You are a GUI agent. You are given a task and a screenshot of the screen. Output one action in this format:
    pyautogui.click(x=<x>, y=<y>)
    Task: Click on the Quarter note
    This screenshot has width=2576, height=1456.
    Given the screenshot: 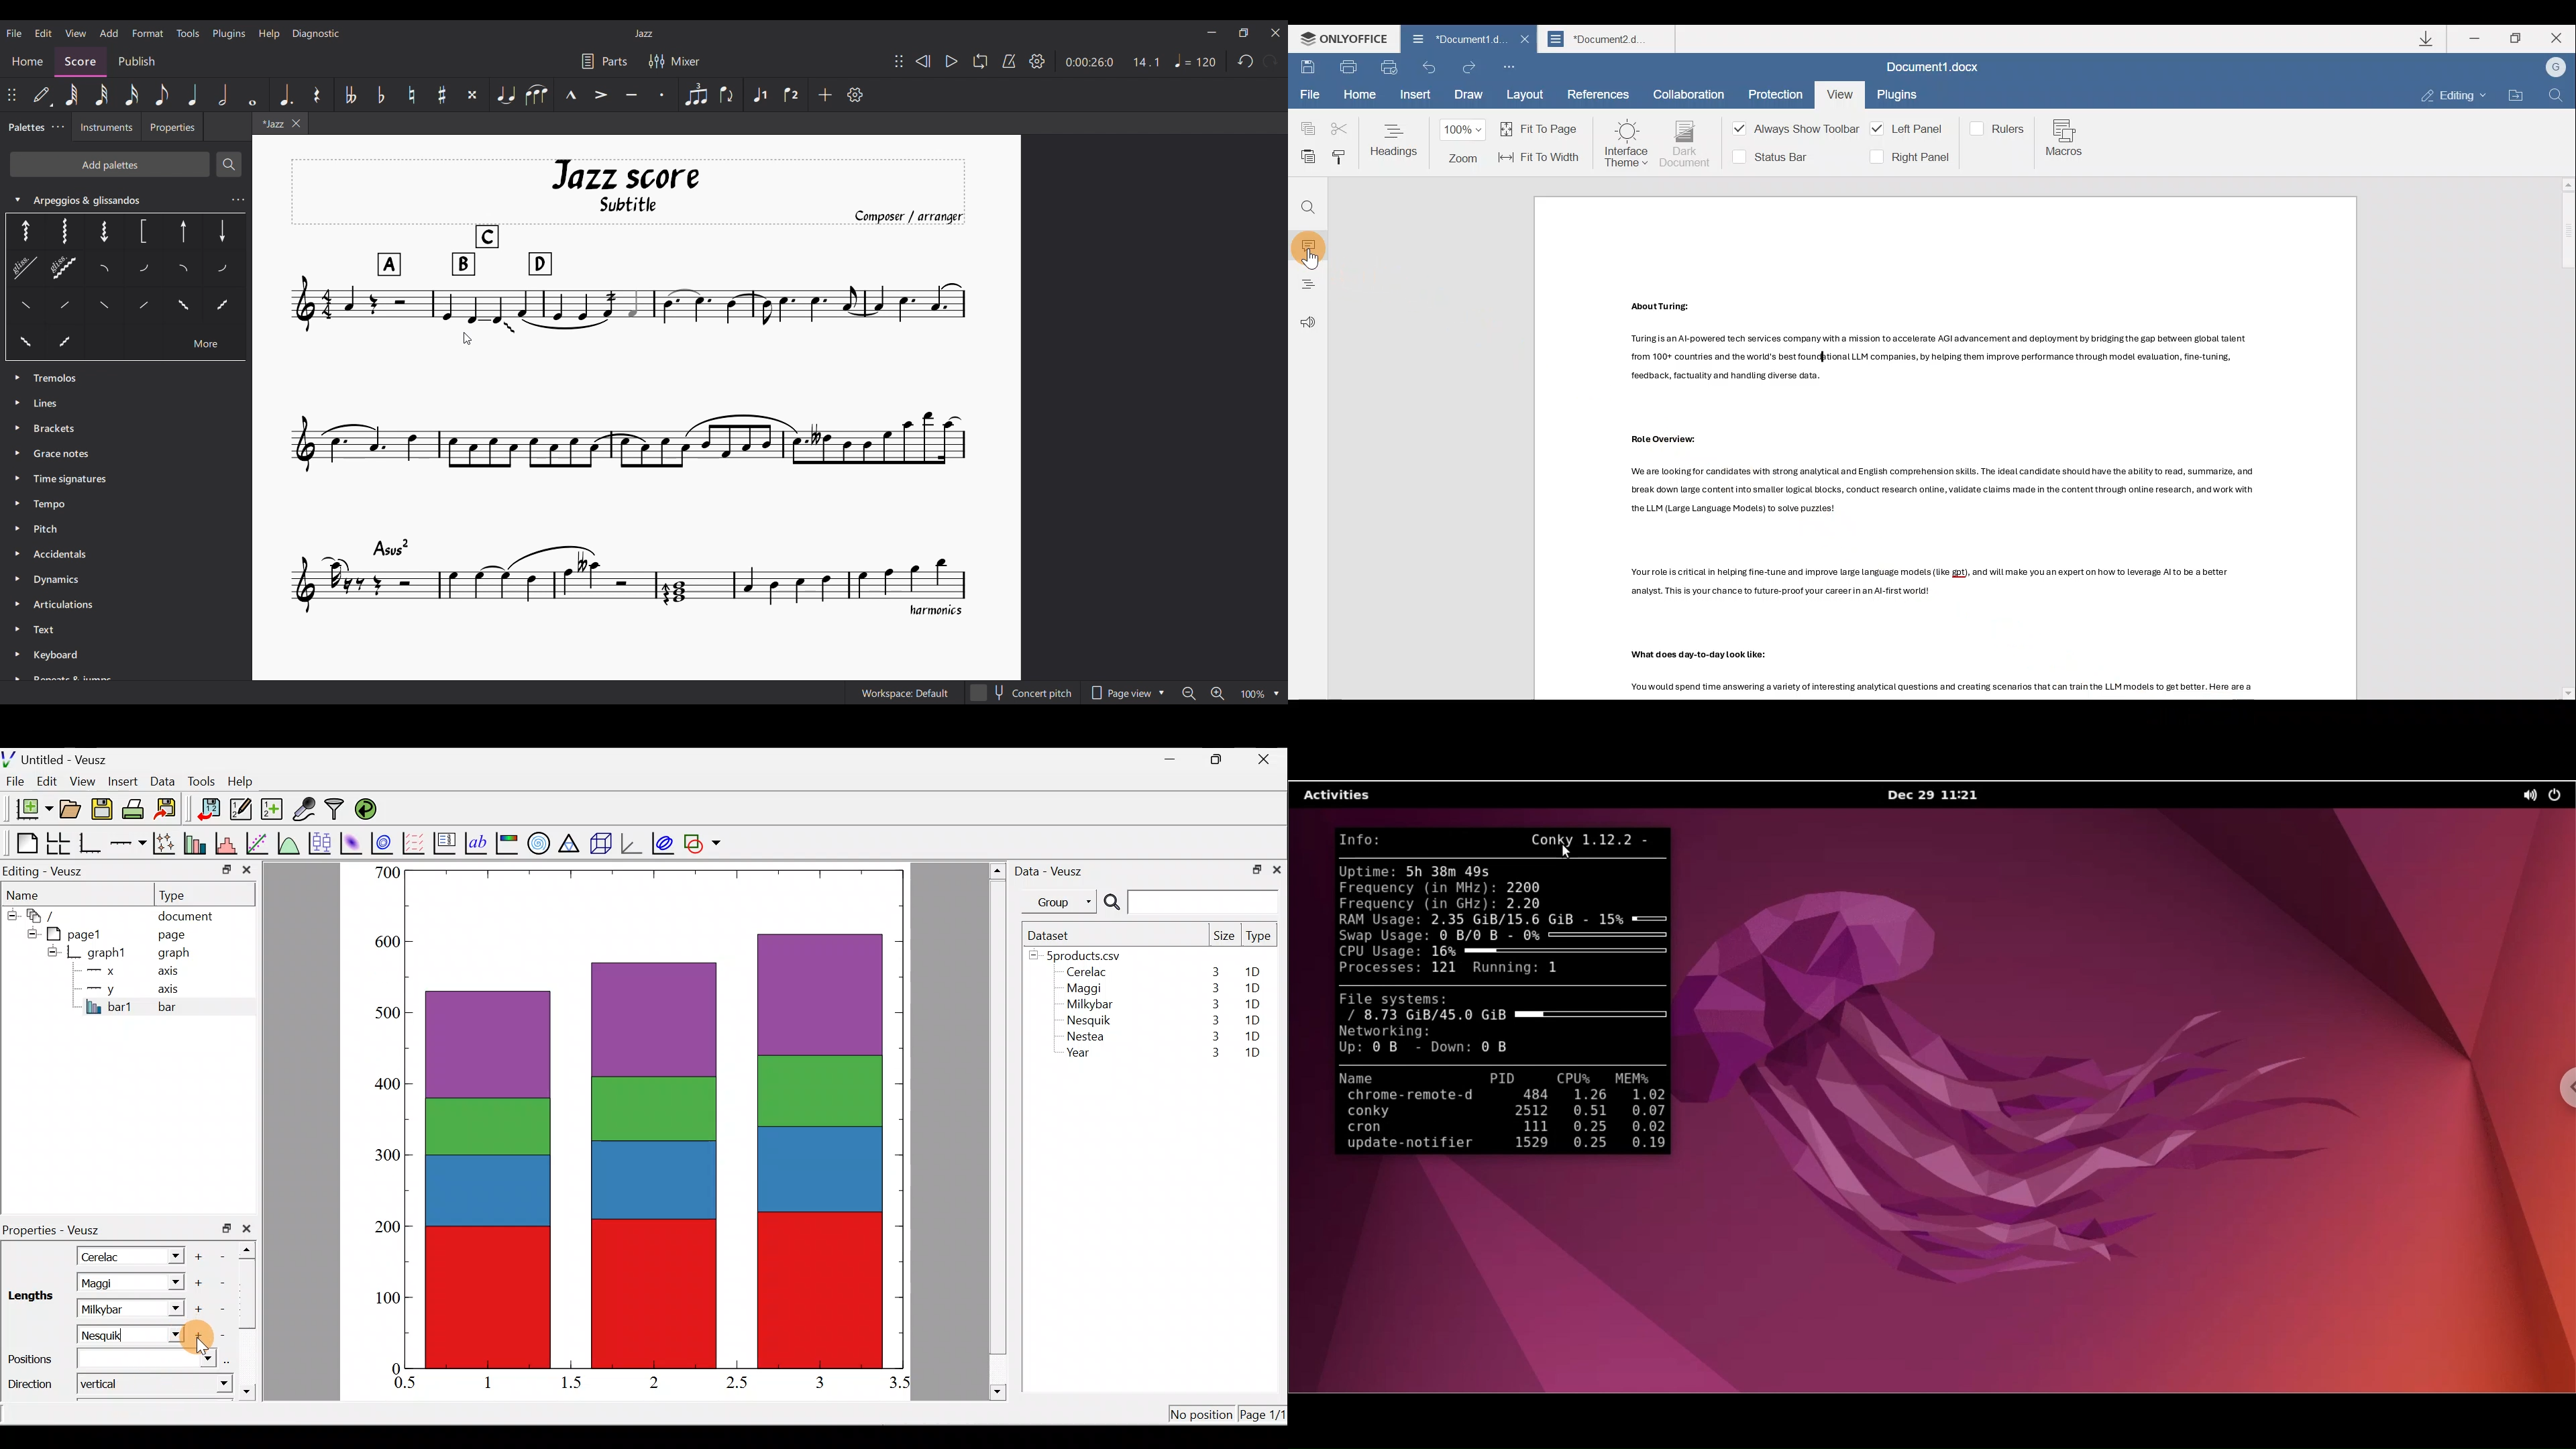 What is the action you would take?
    pyautogui.click(x=192, y=95)
    